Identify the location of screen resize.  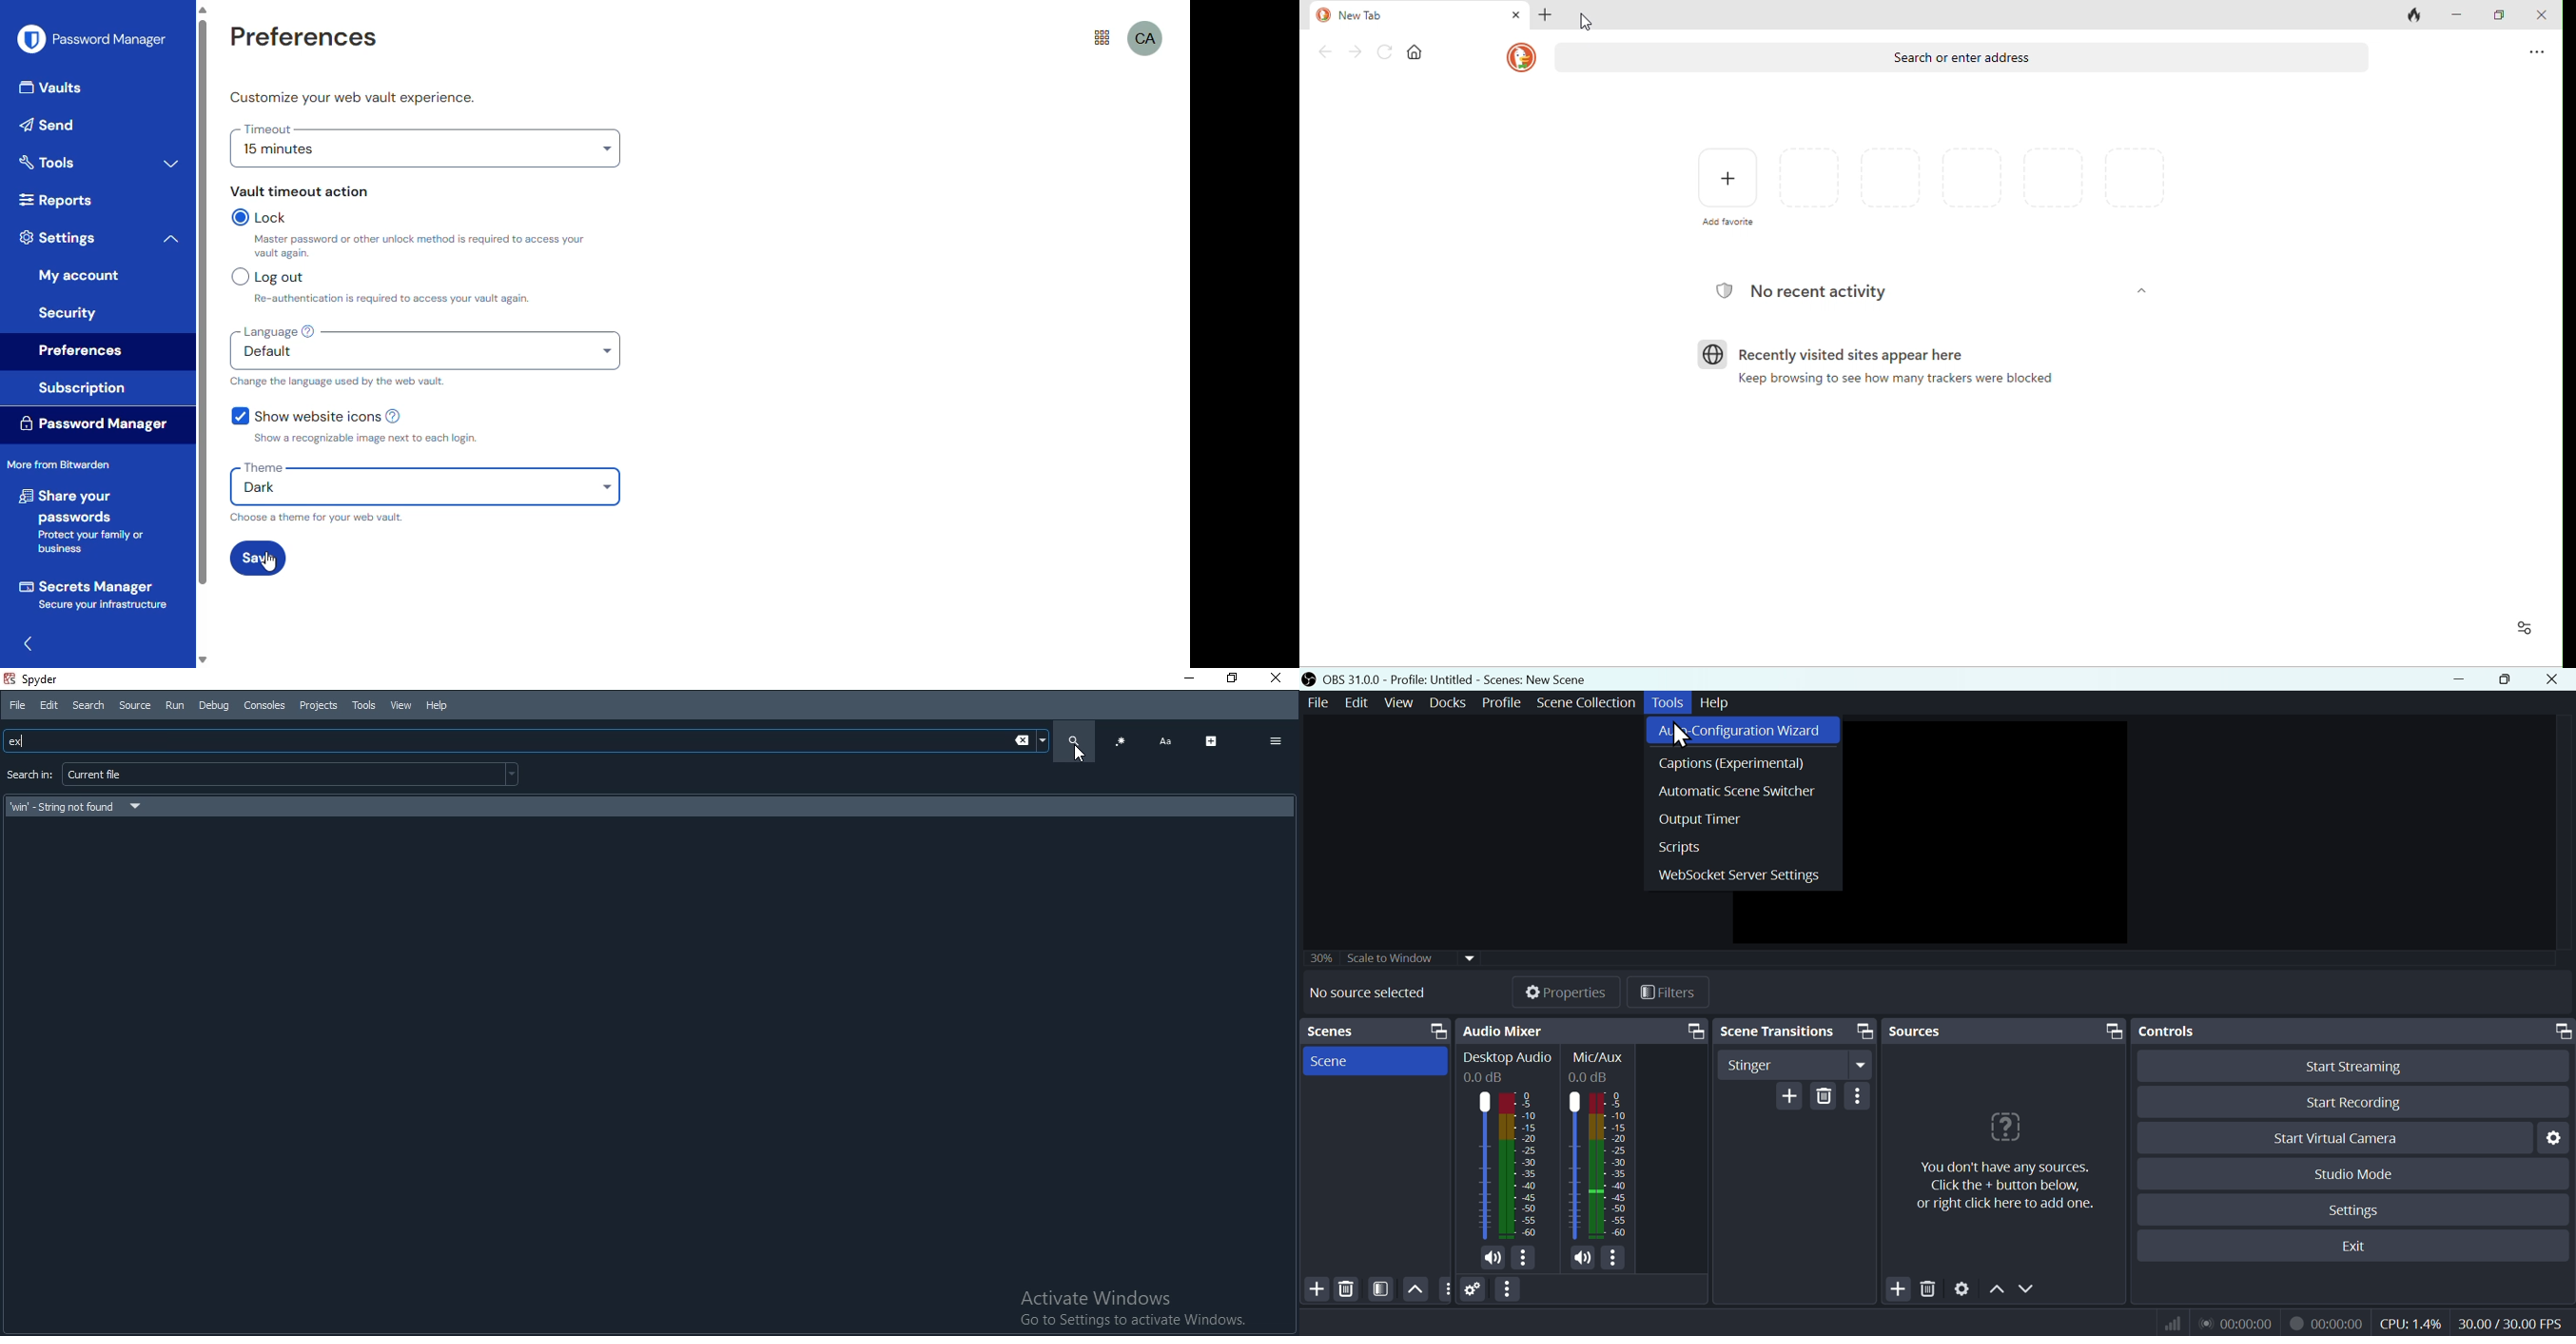
(1863, 1031).